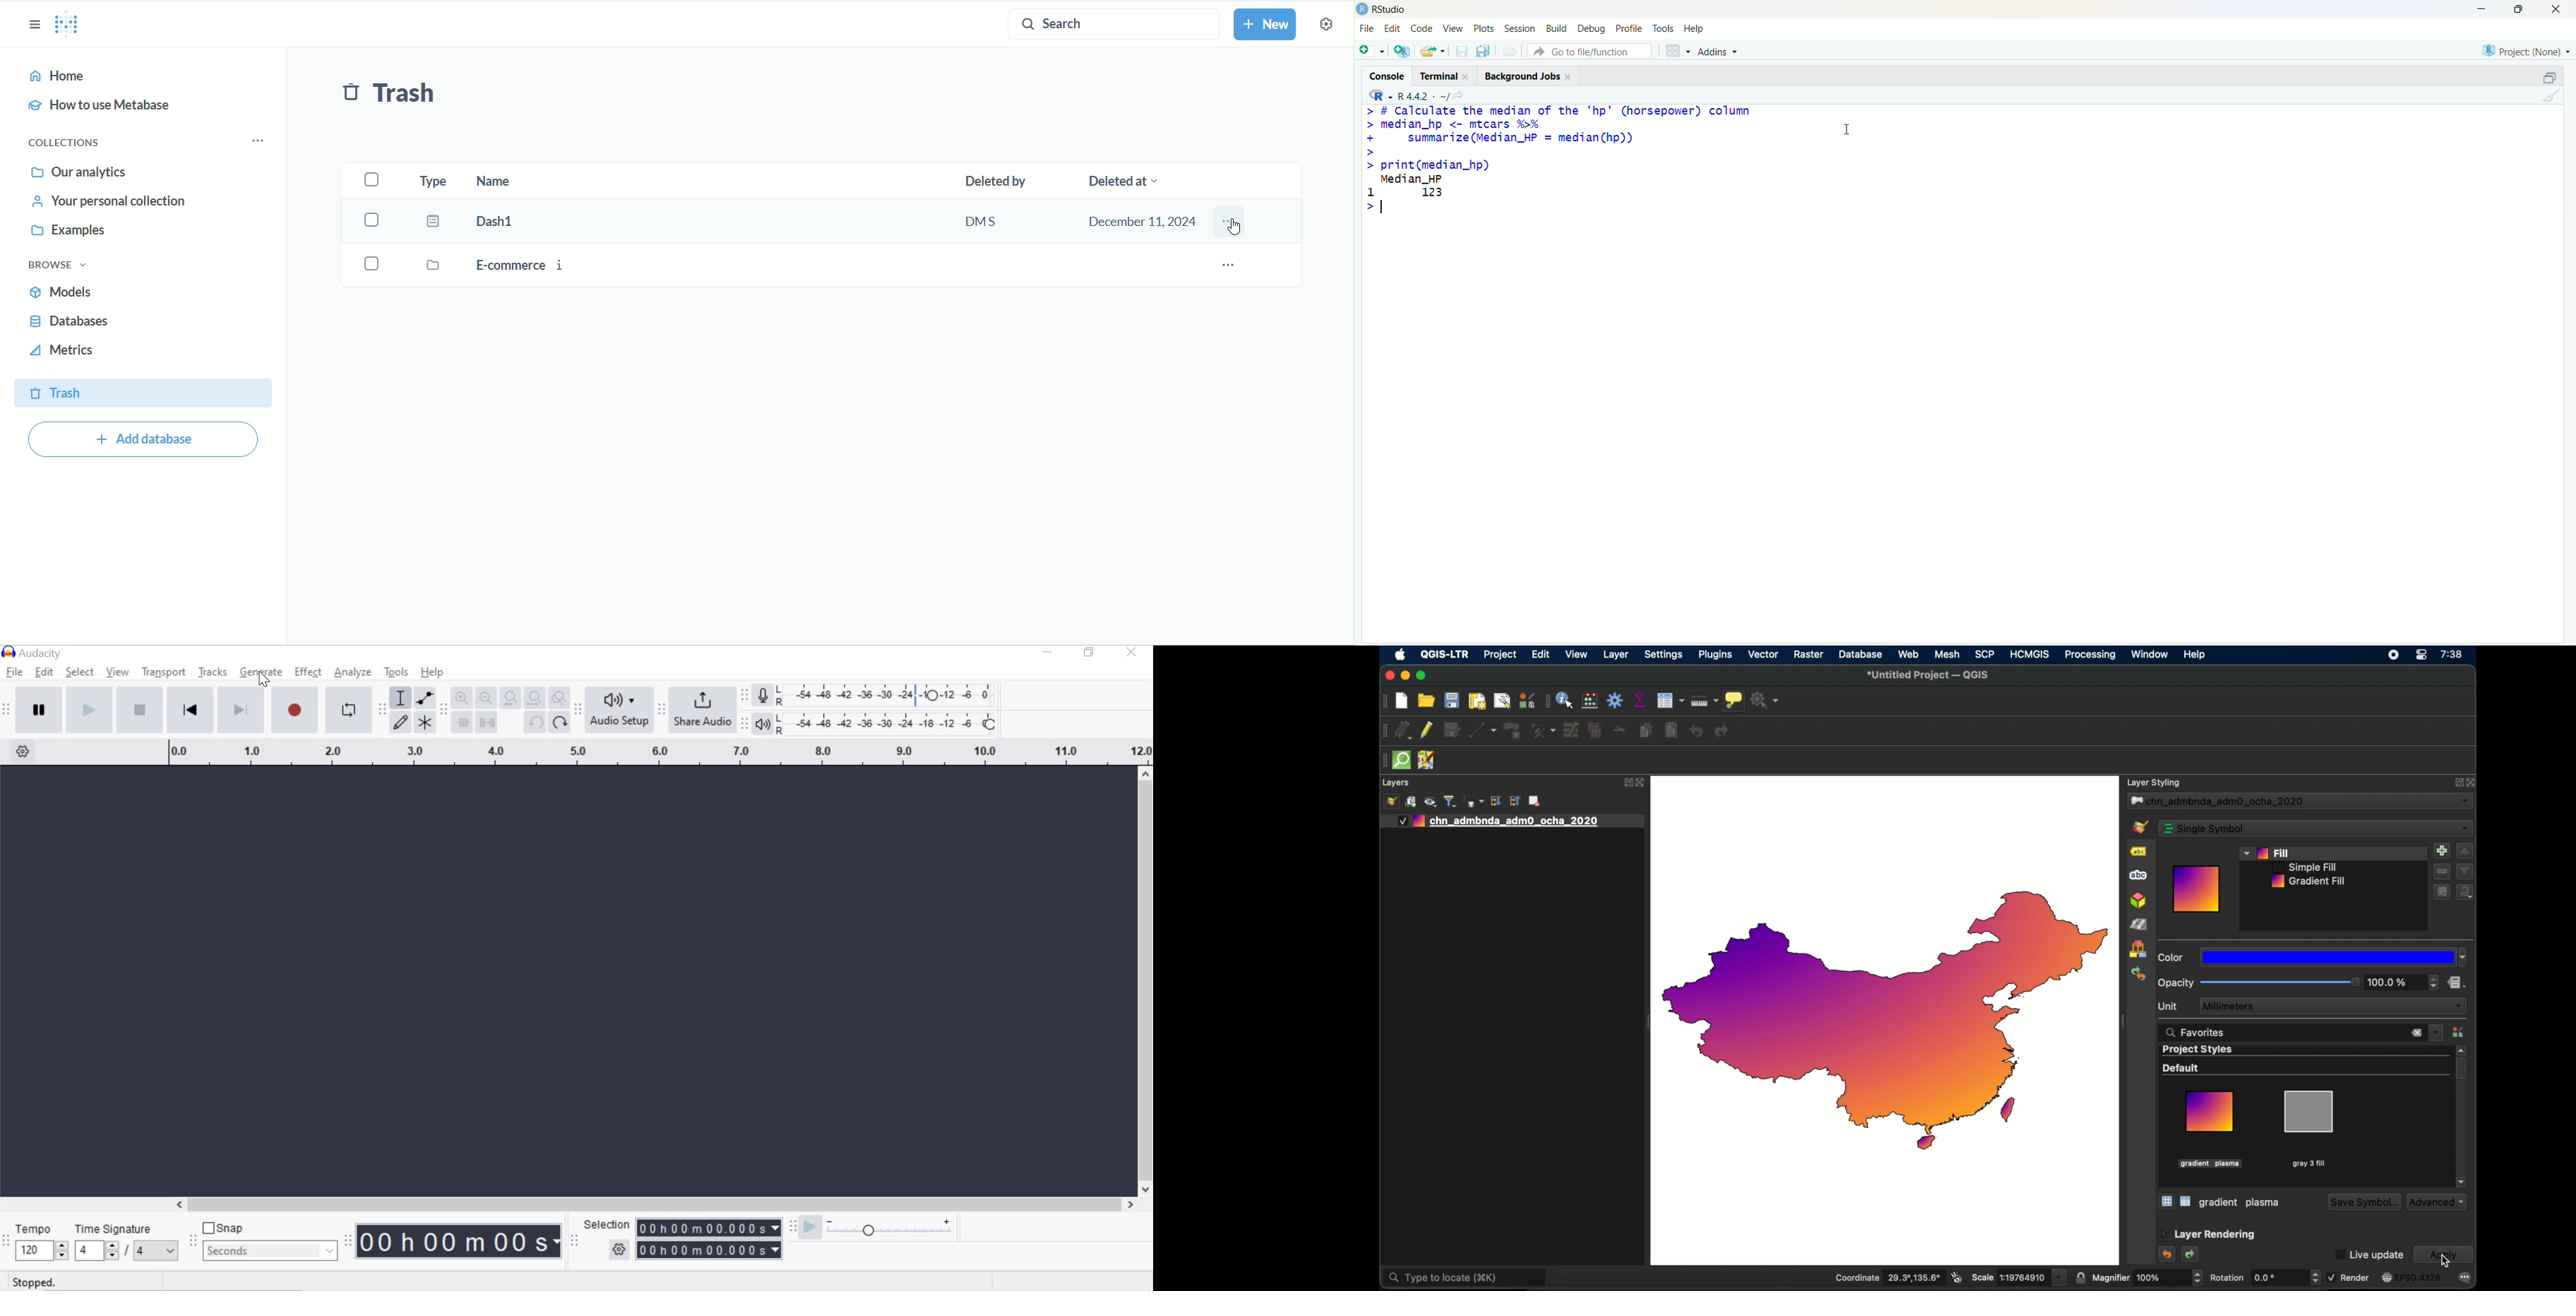  What do you see at coordinates (1577, 654) in the screenshot?
I see `view` at bounding box center [1577, 654].